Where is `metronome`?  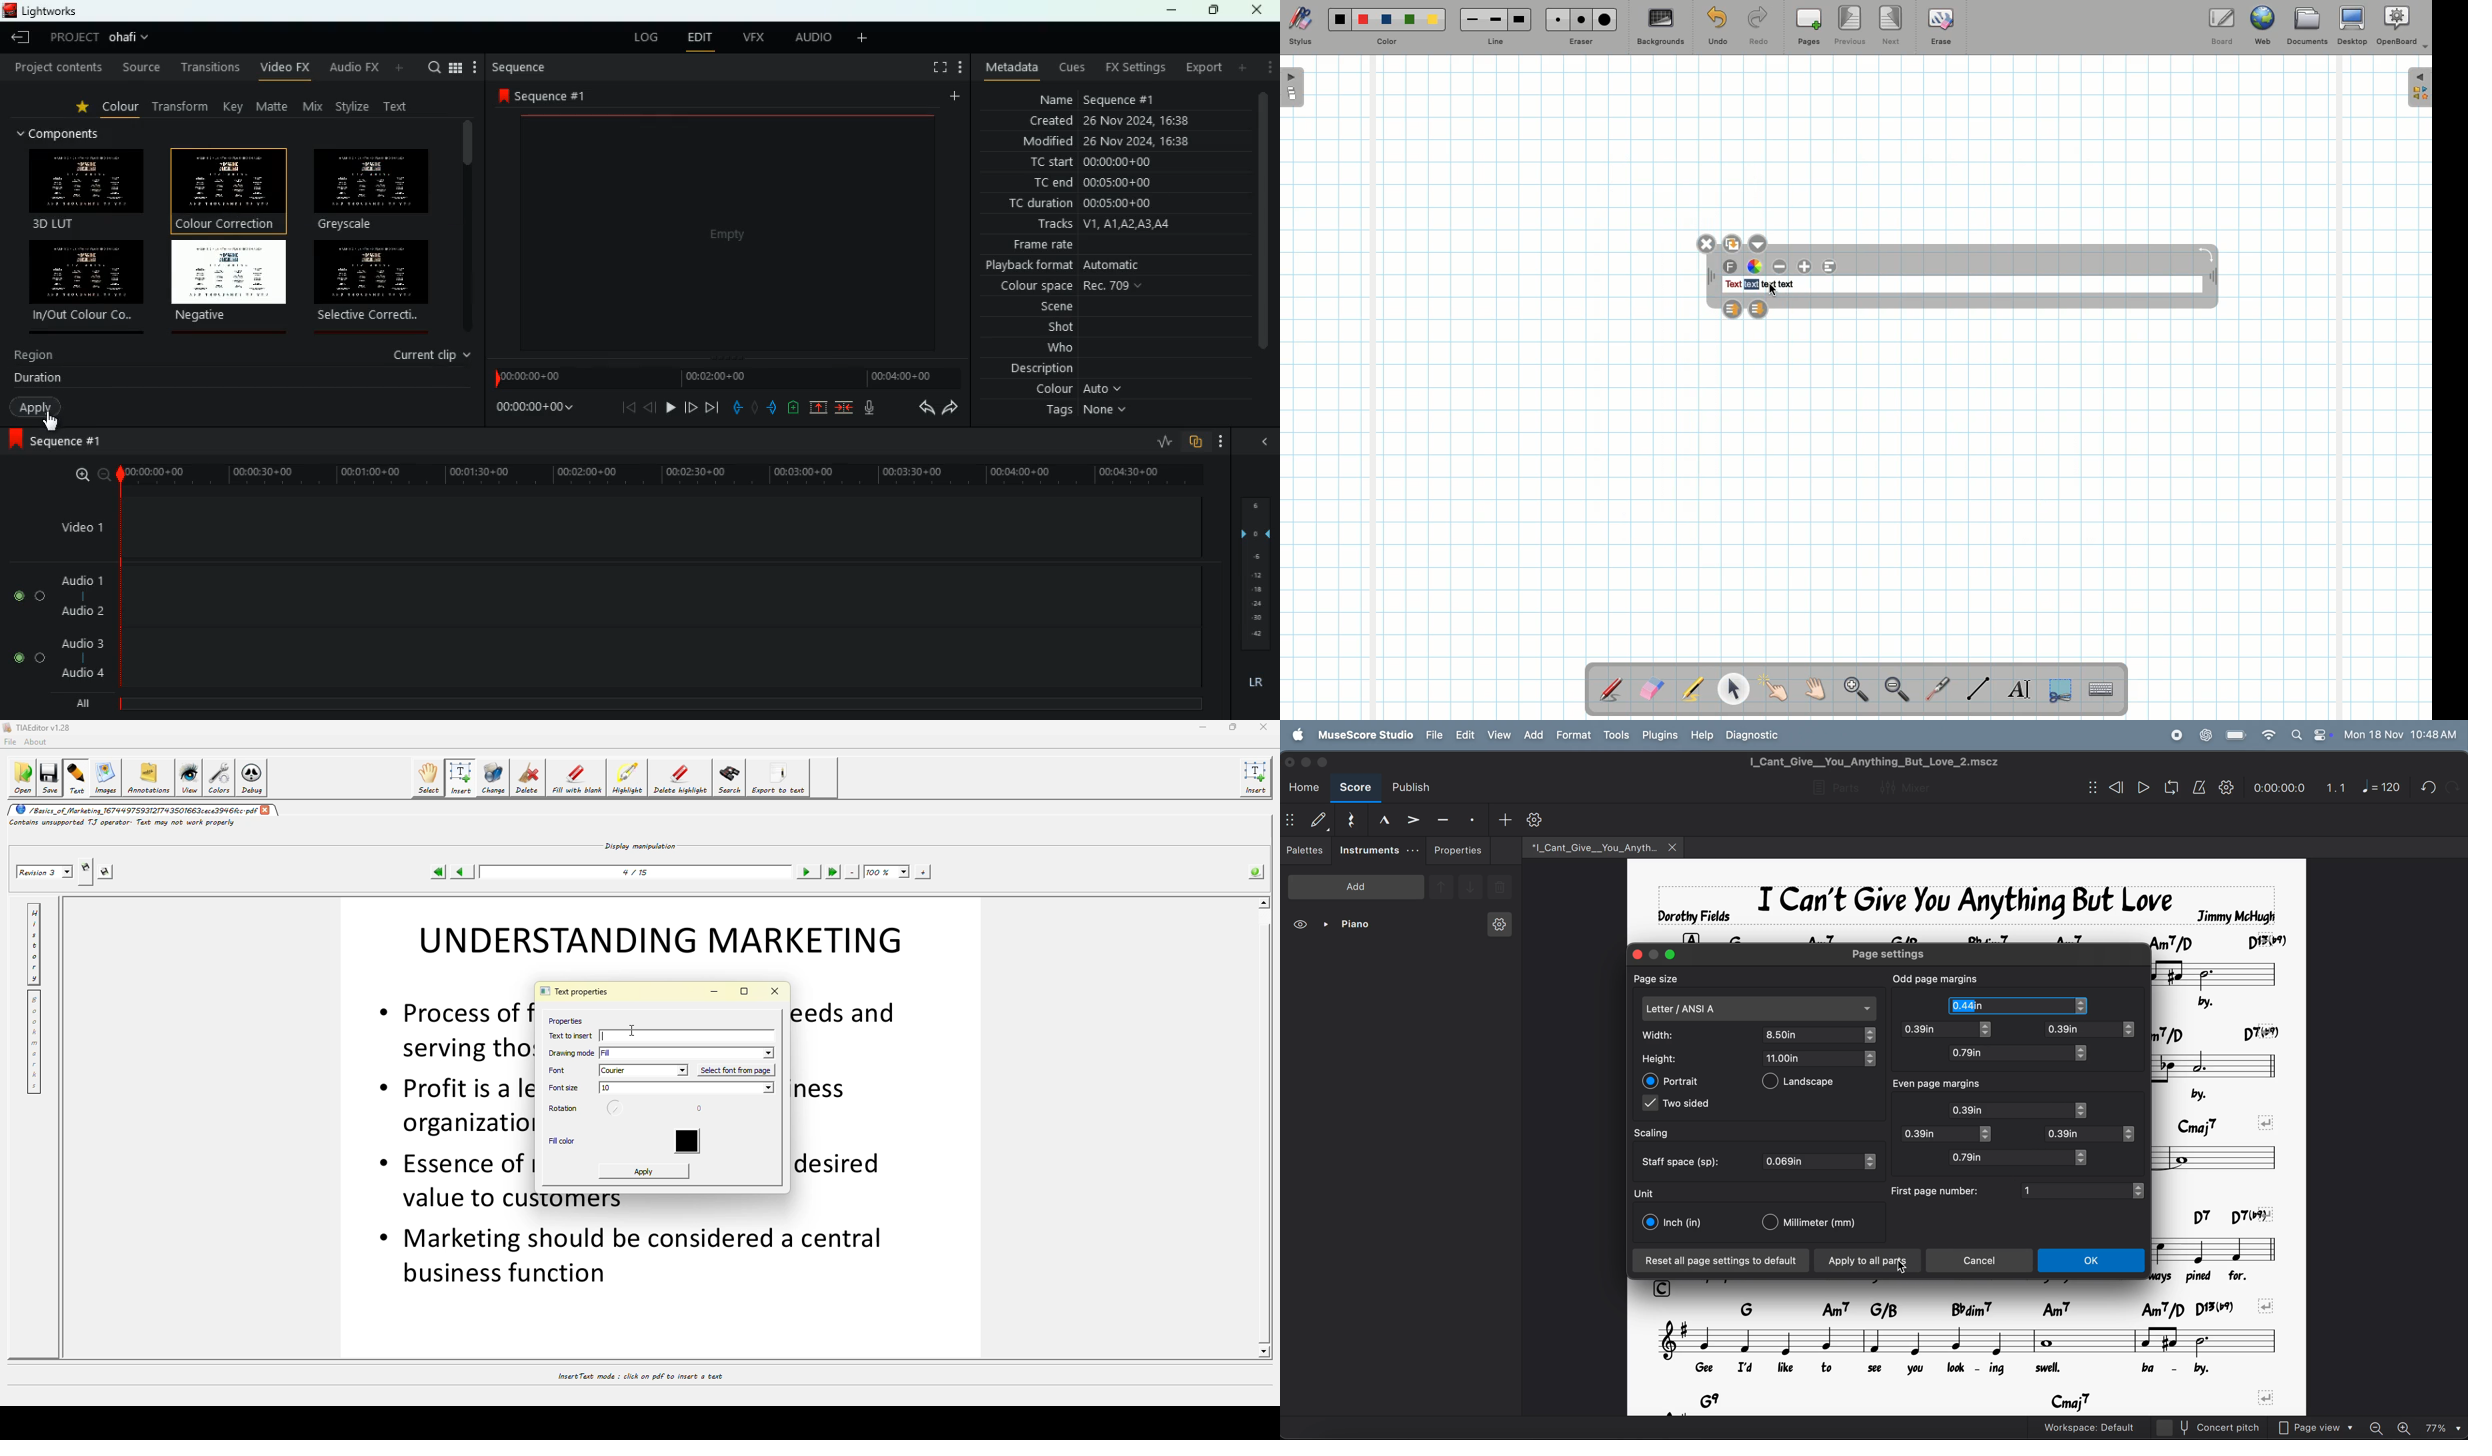 metronome is located at coordinates (2200, 787).